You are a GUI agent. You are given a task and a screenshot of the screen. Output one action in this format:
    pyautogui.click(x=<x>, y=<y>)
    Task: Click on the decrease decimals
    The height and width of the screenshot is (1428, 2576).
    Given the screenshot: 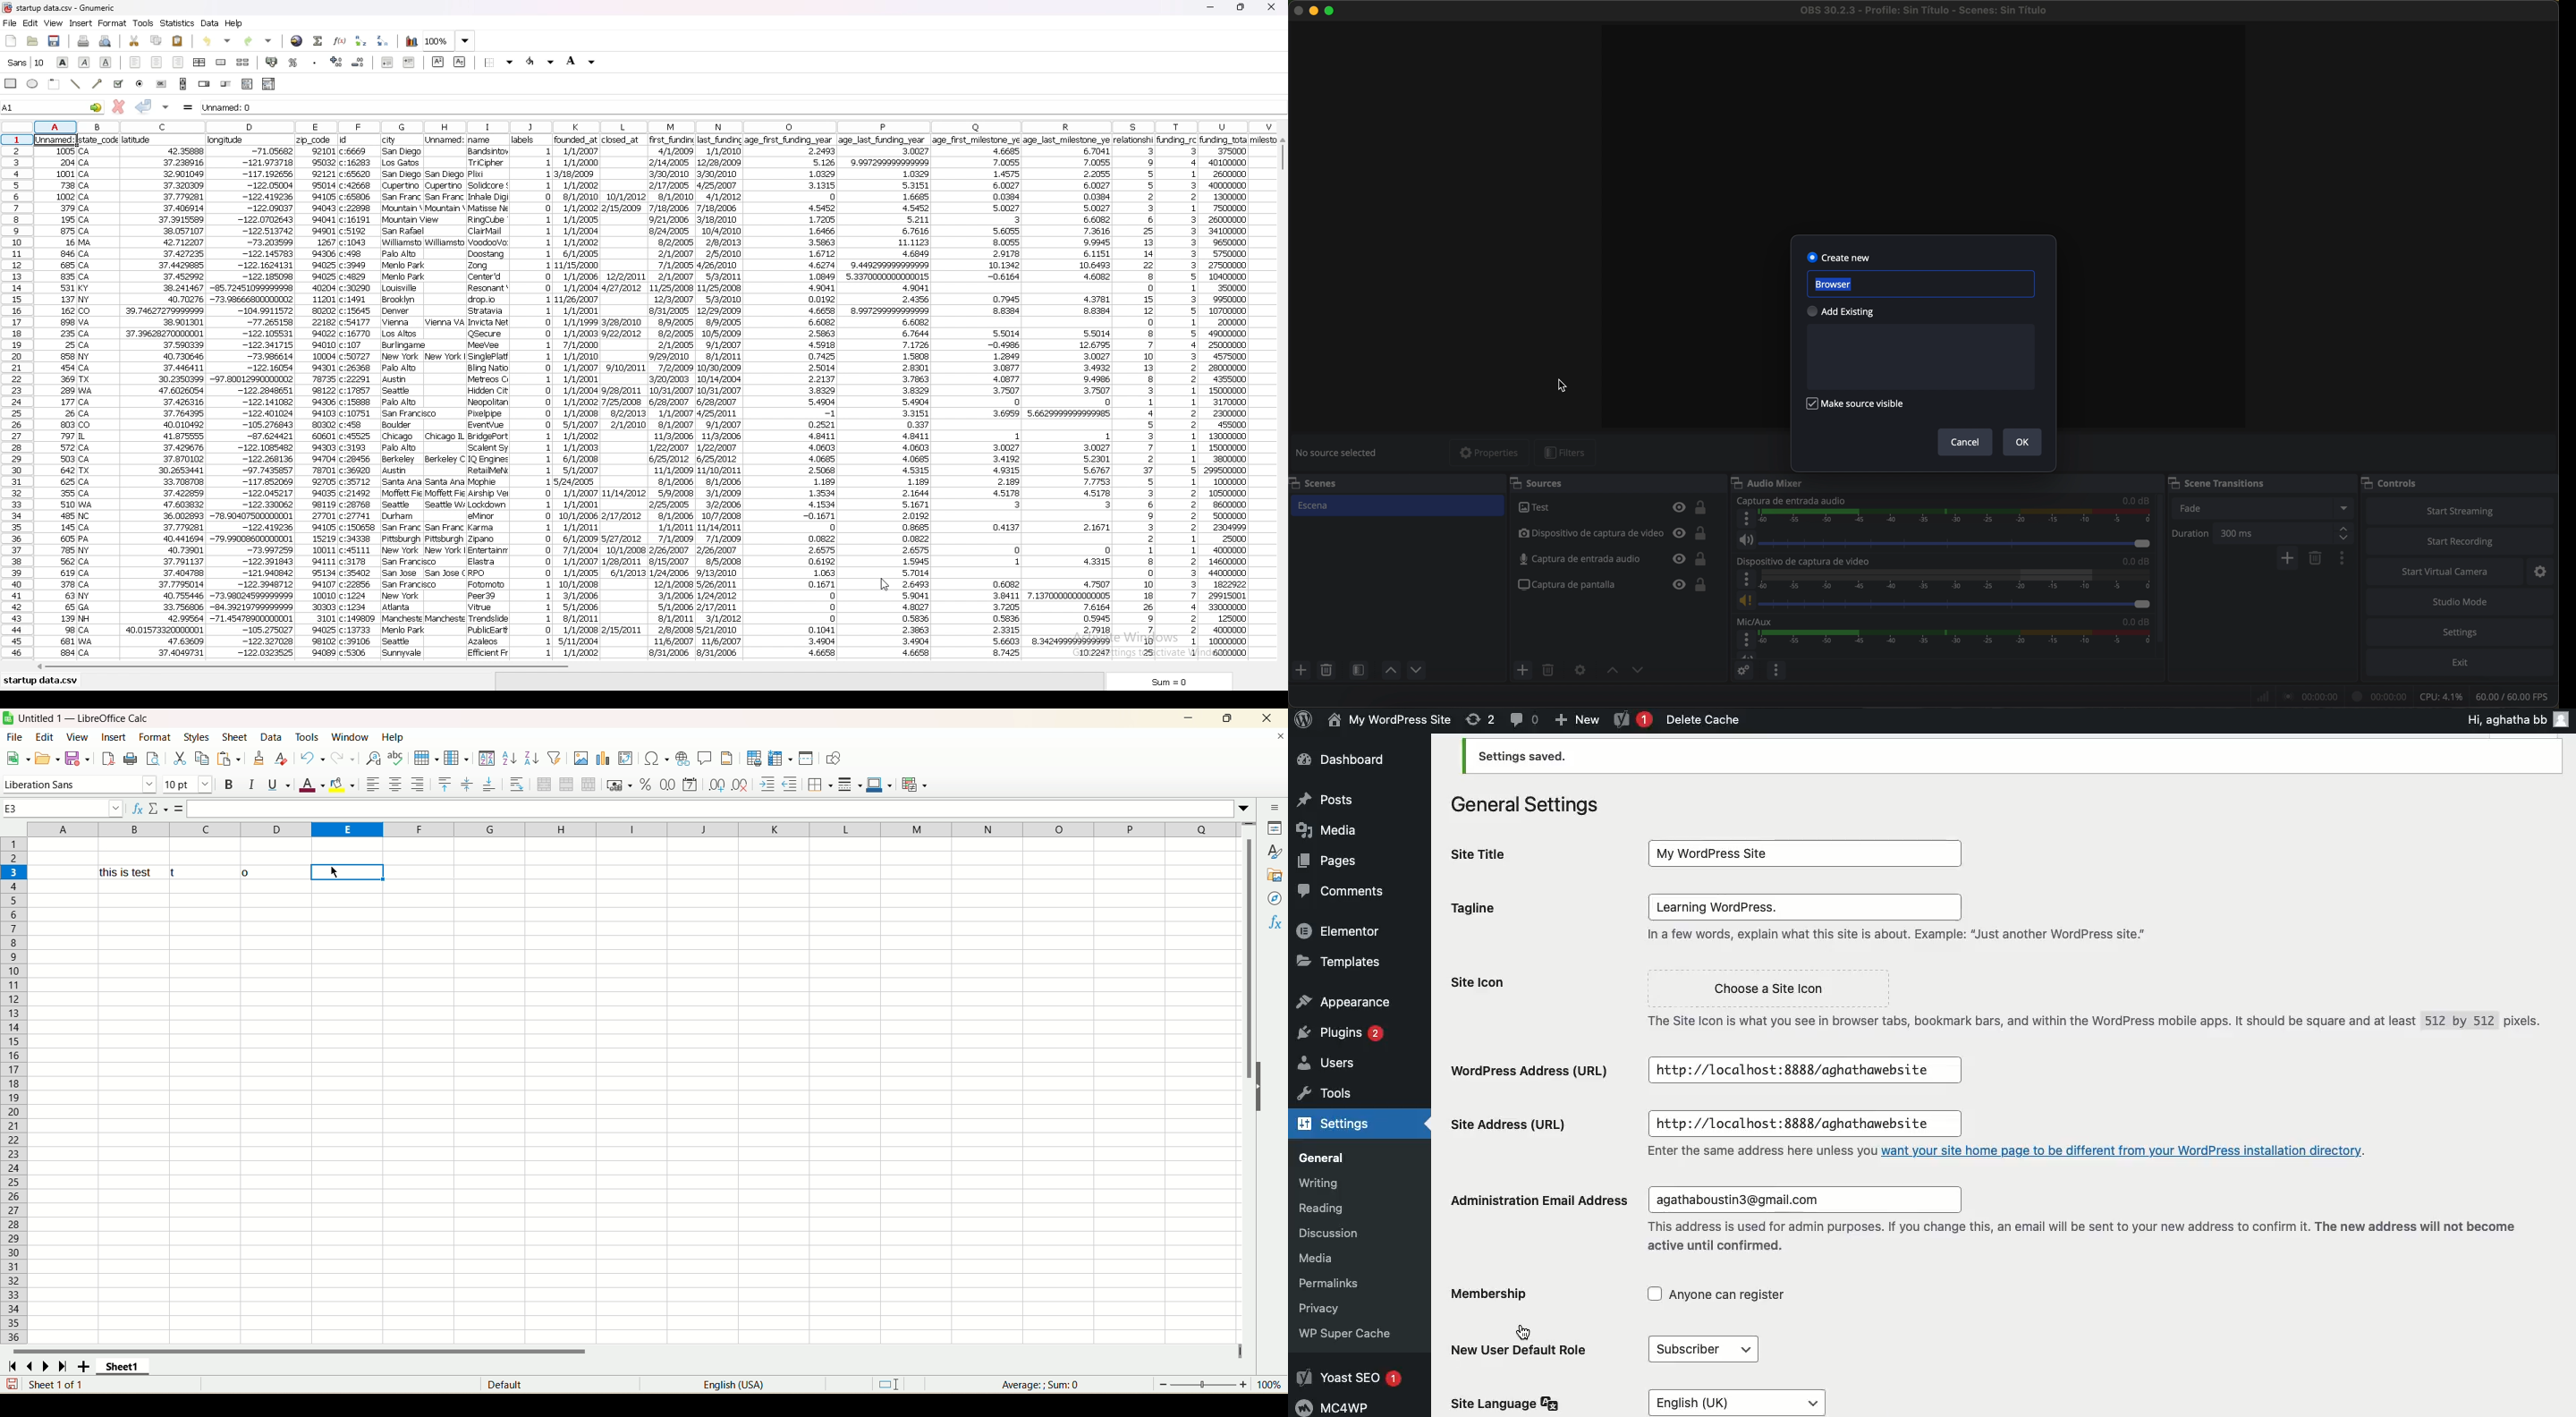 What is the action you would take?
    pyautogui.click(x=358, y=62)
    